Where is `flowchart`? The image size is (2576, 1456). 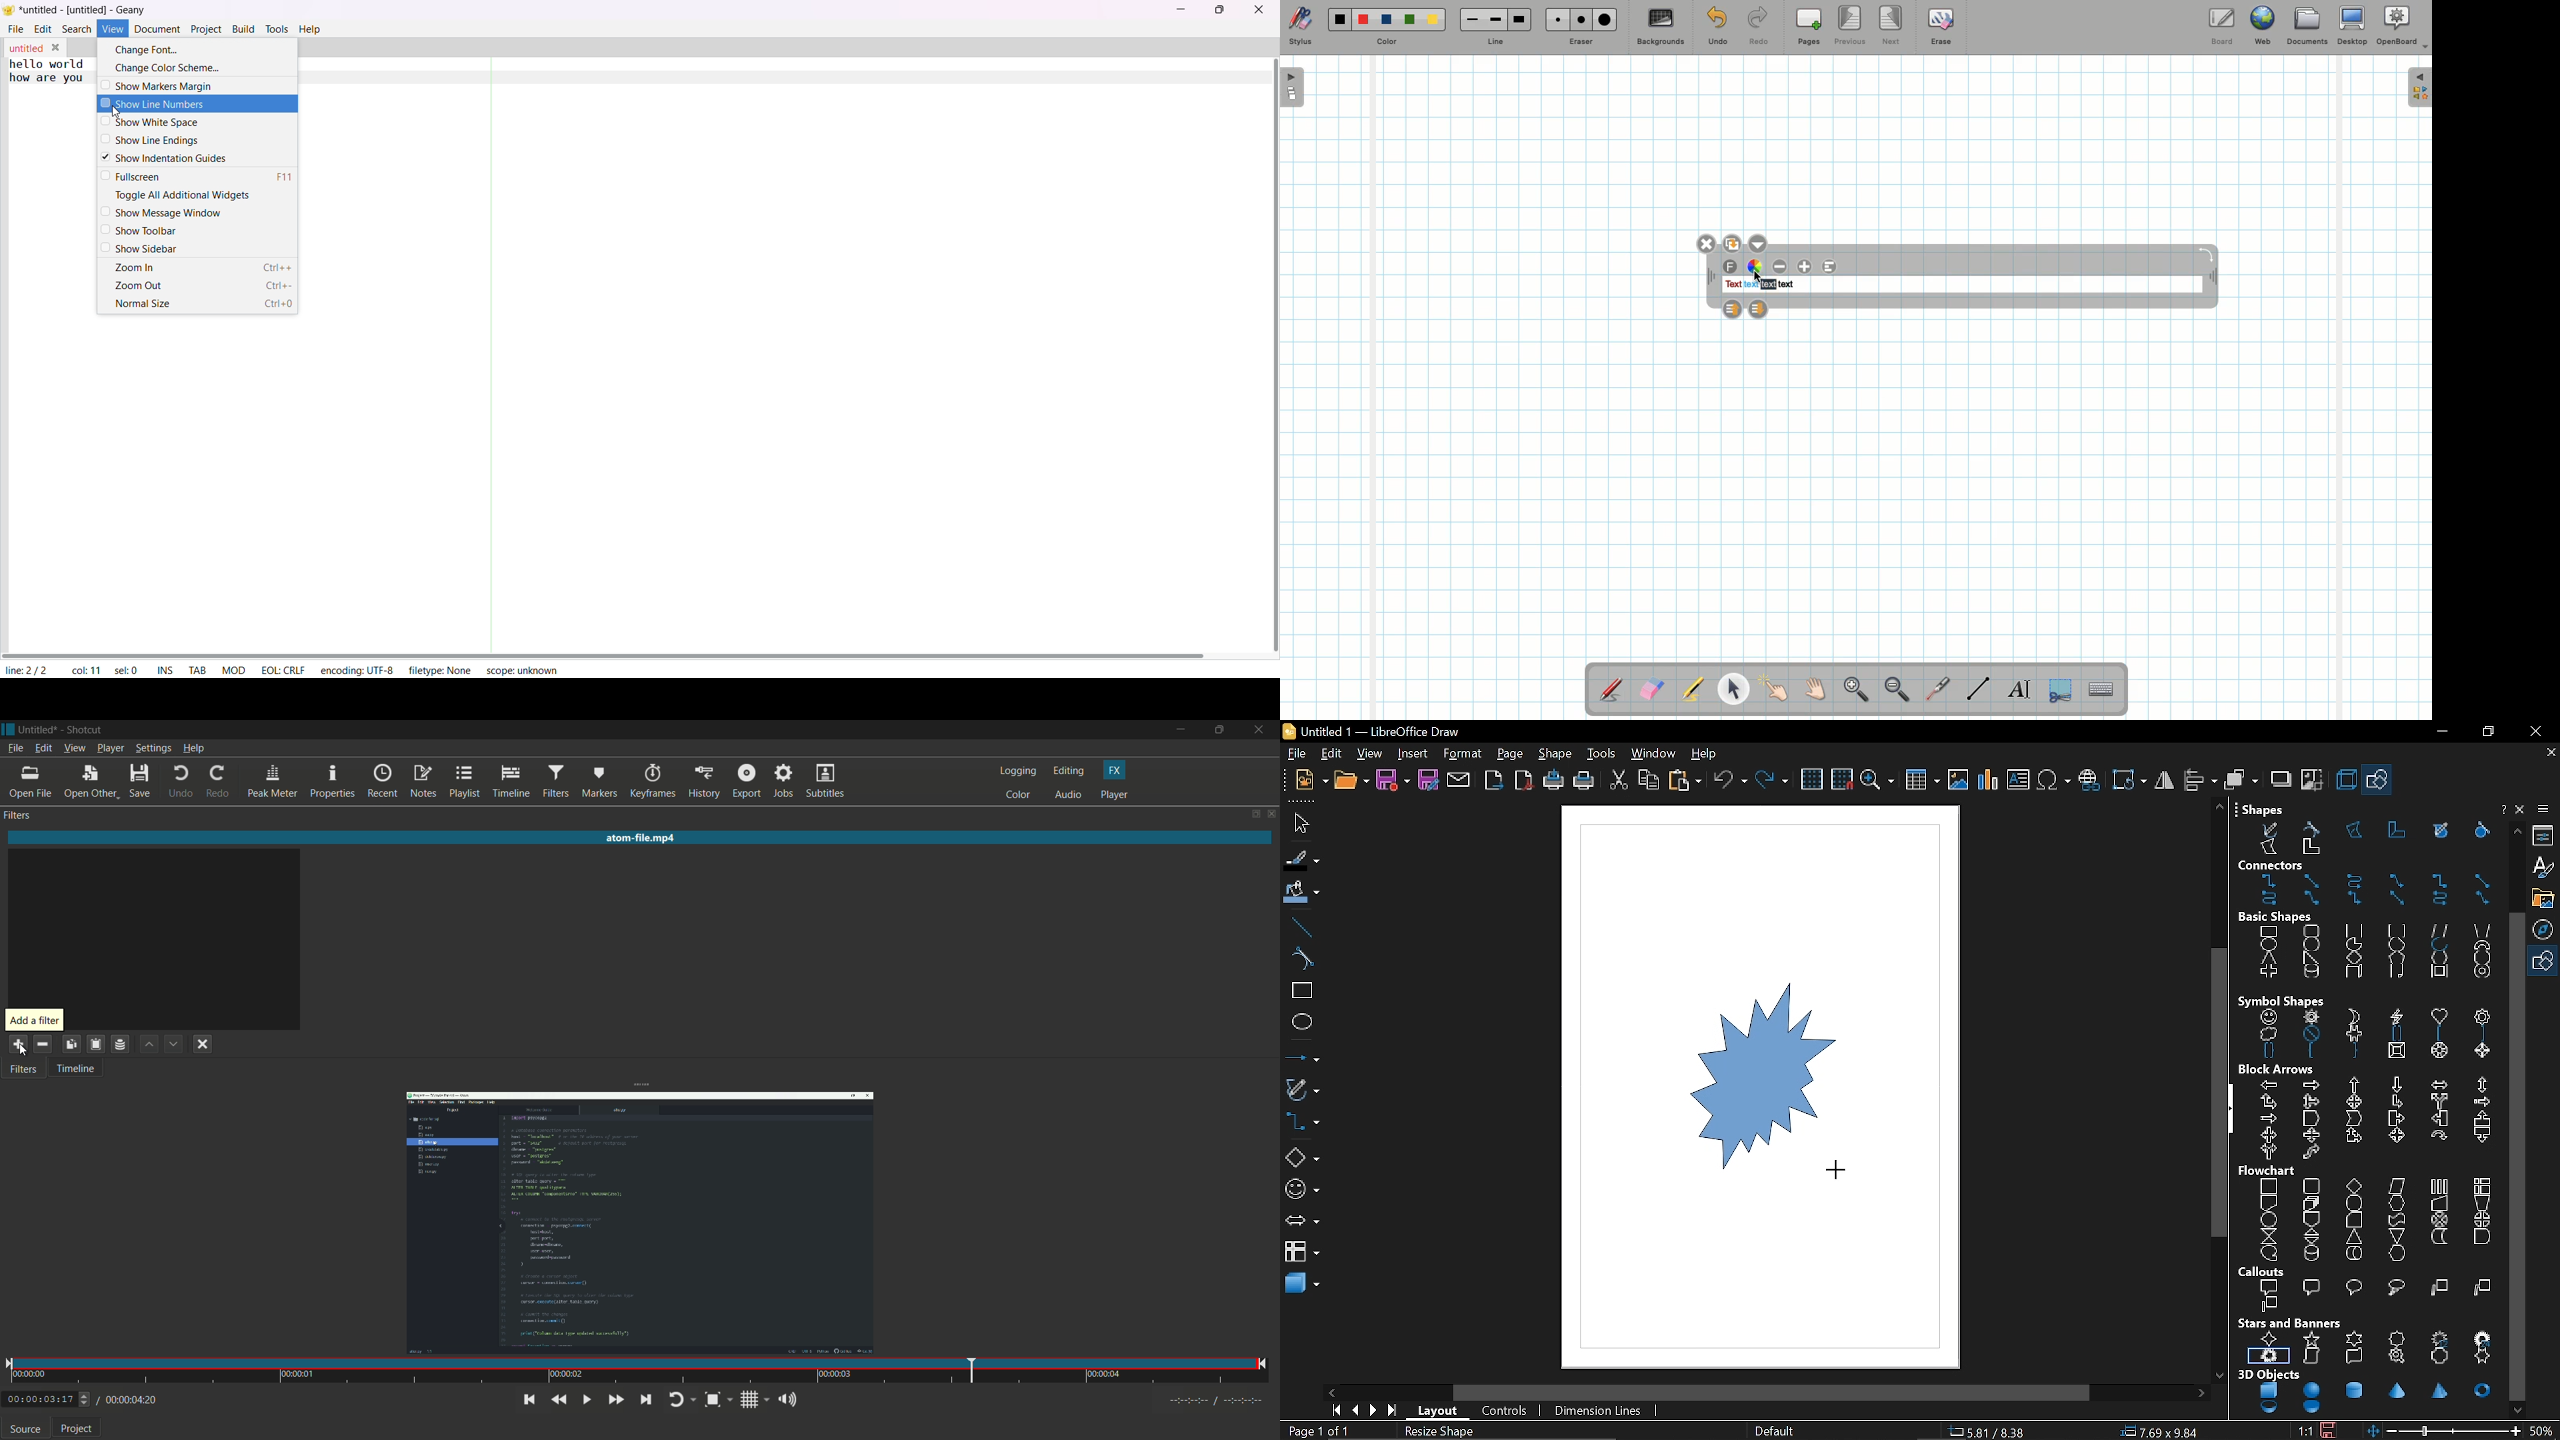
flowchart is located at coordinates (1302, 1252).